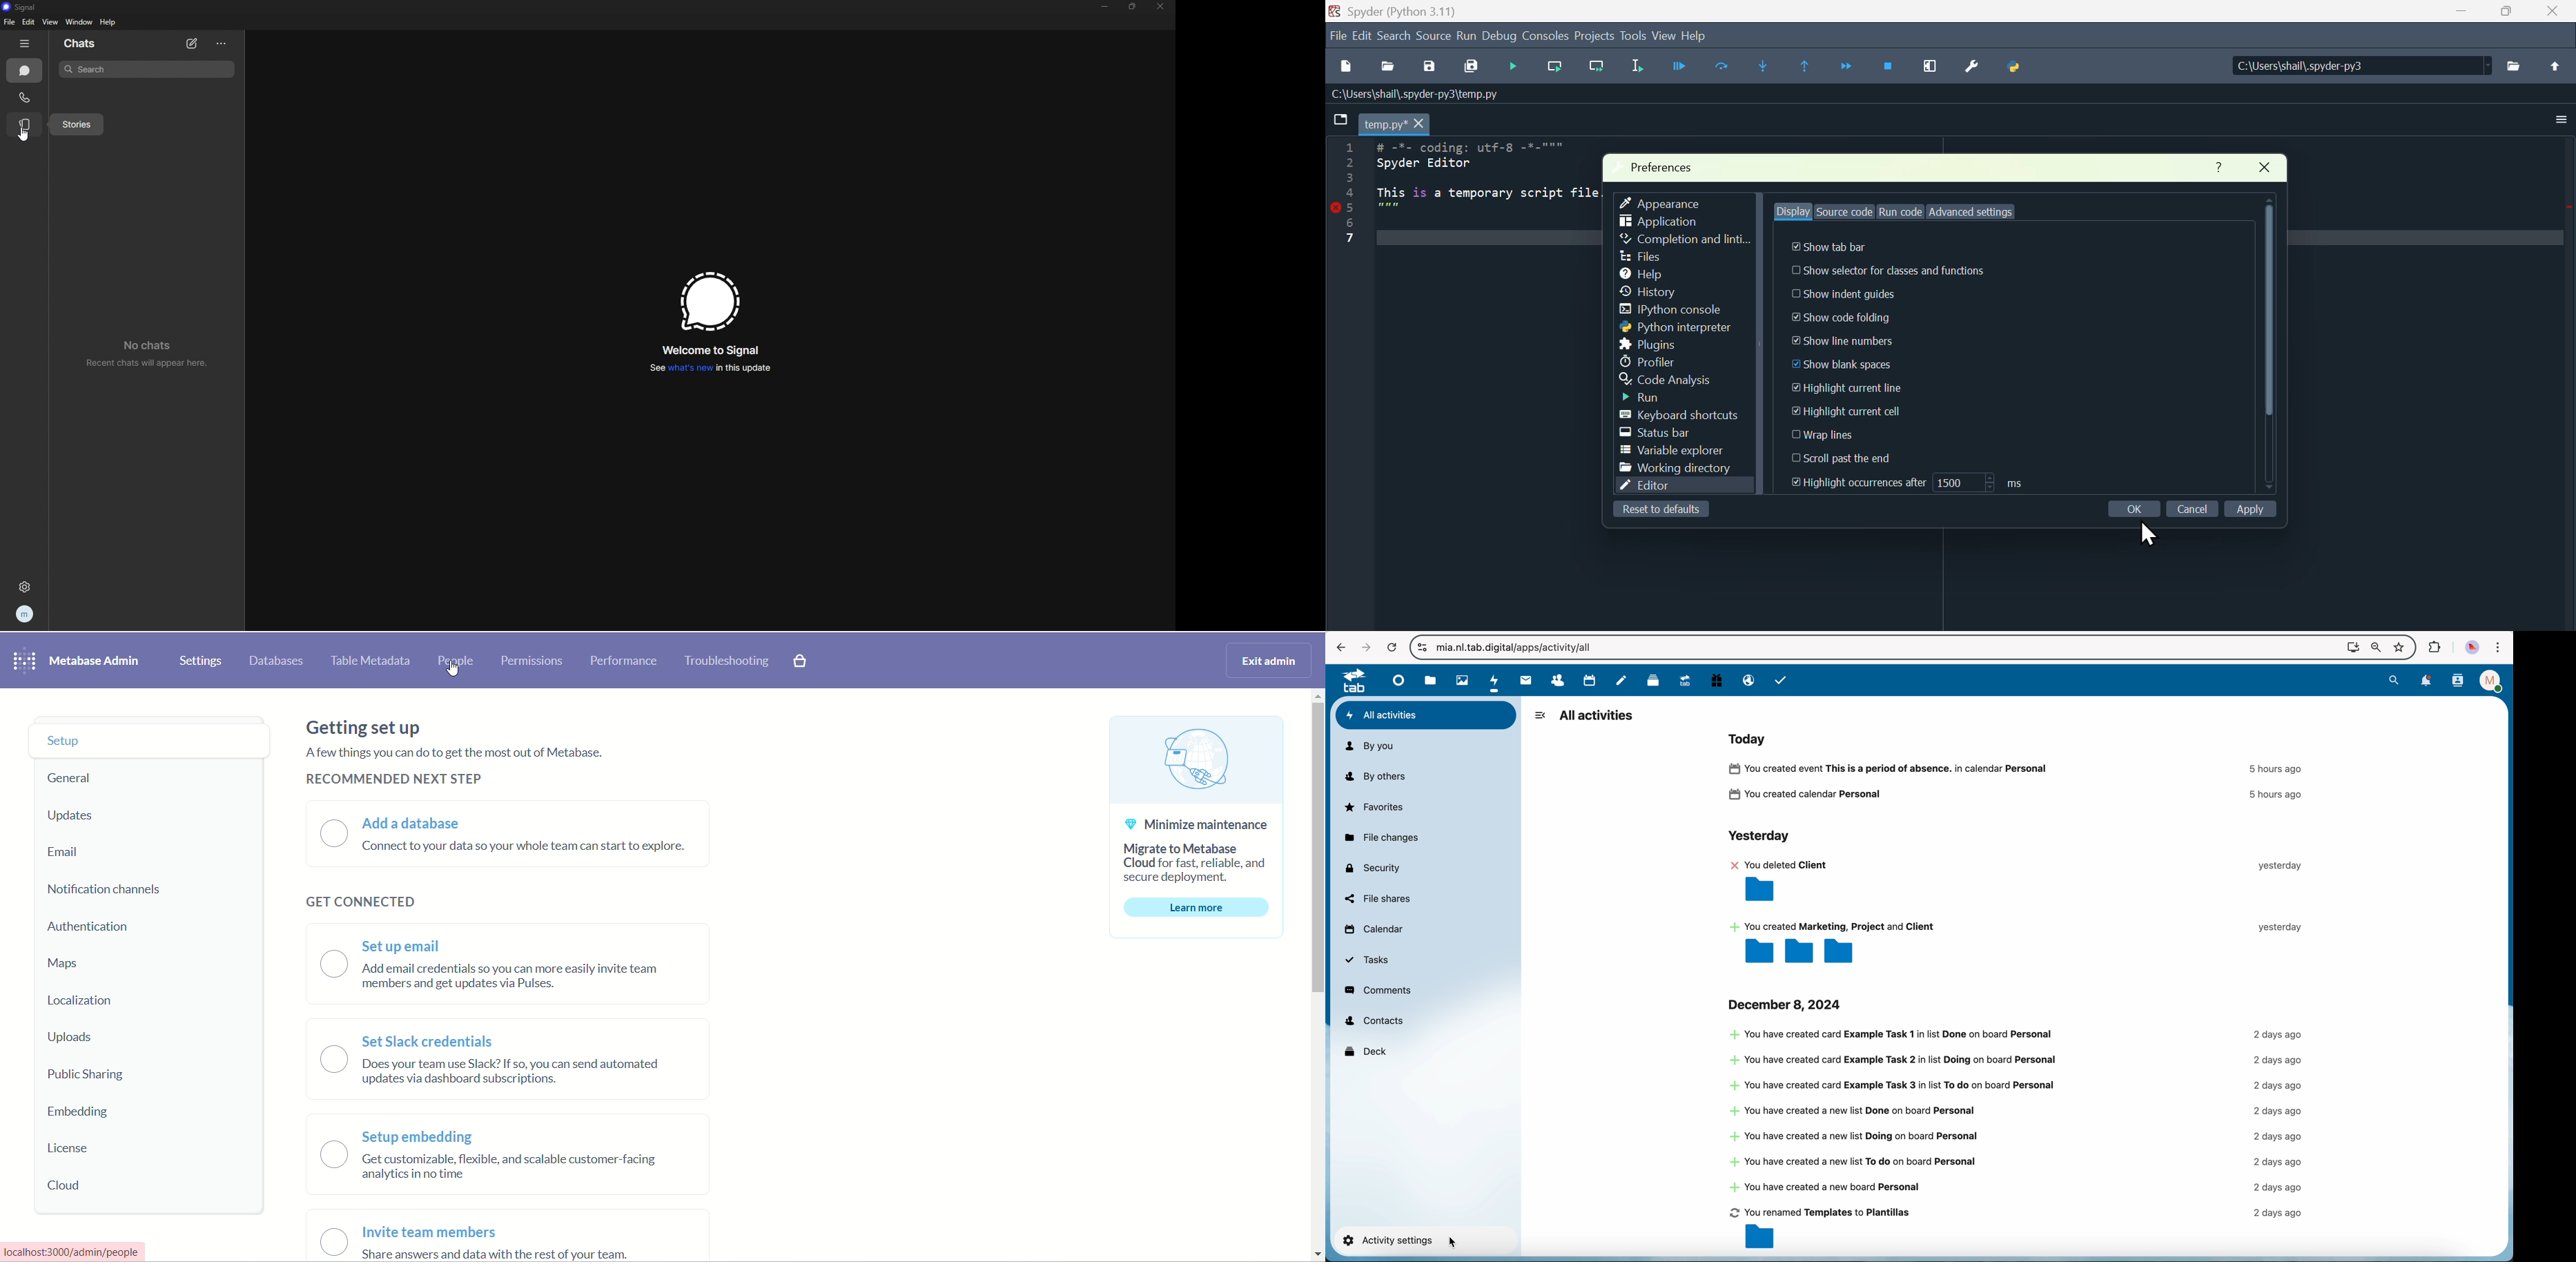 This screenshot has width=2576, height=1288. What do you see at coordinates (1845, 211) in the screenshot?
I see `Source code` at bounding box center [1845, 211].